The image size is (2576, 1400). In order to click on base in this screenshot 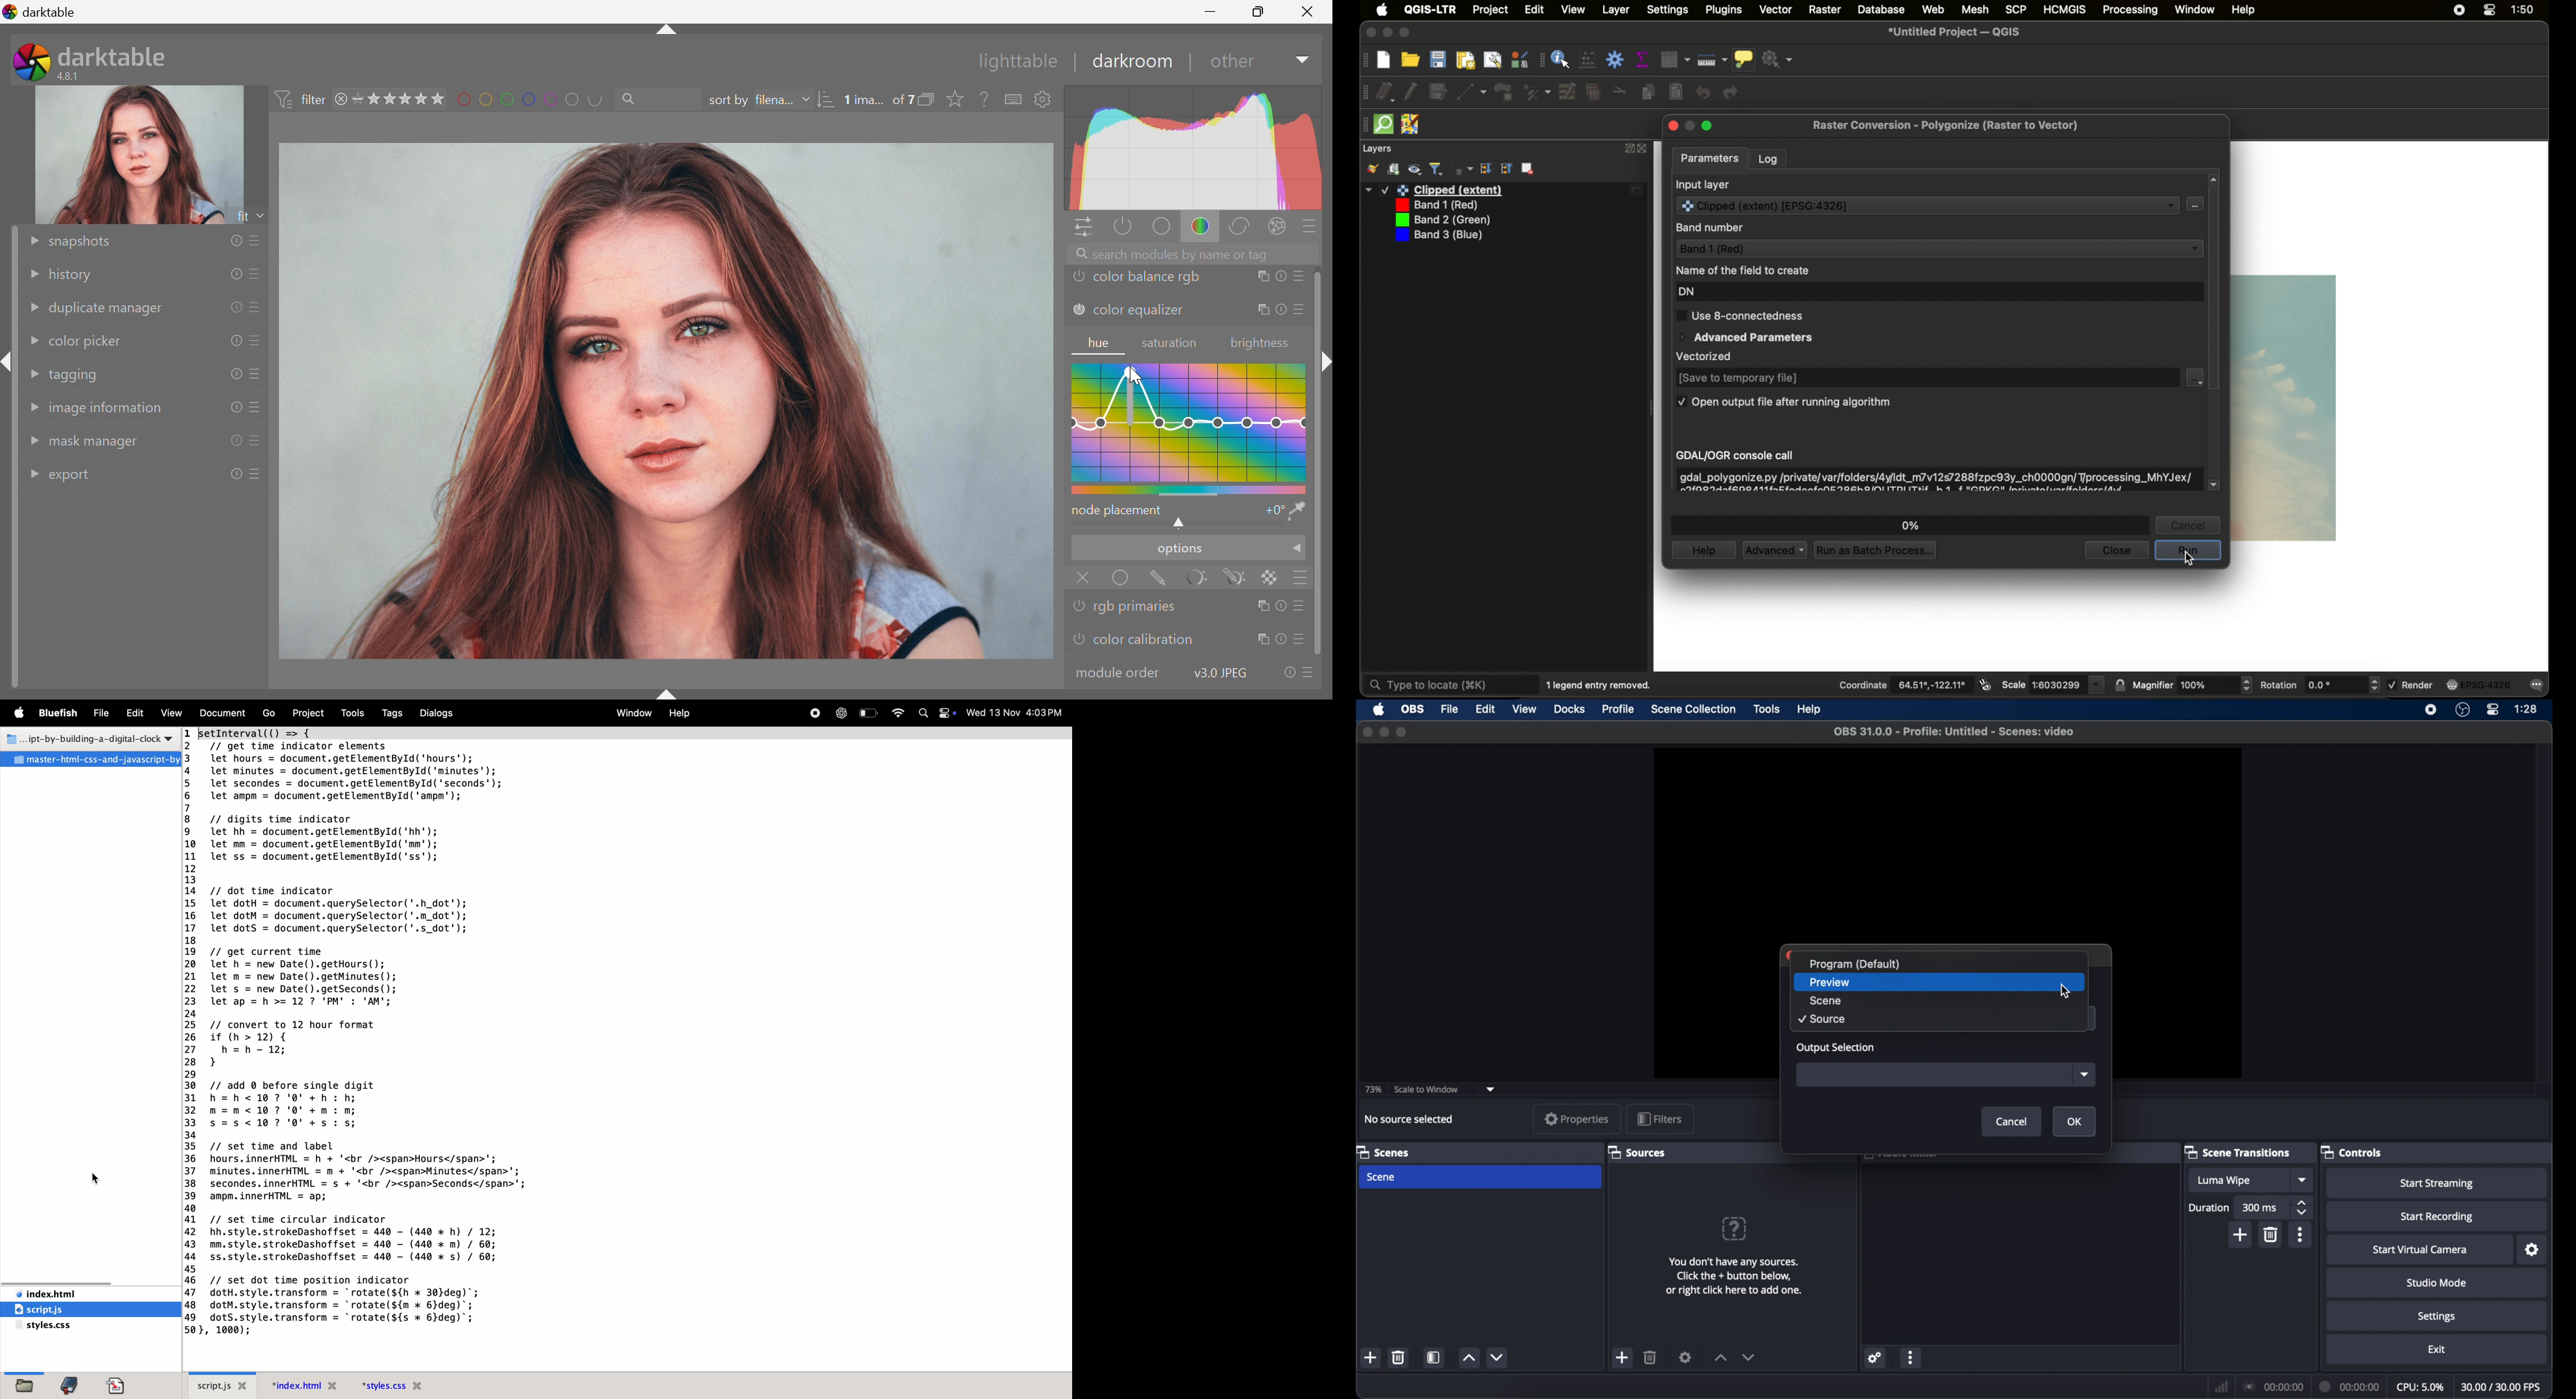, I will do `click(1160, 227)`.